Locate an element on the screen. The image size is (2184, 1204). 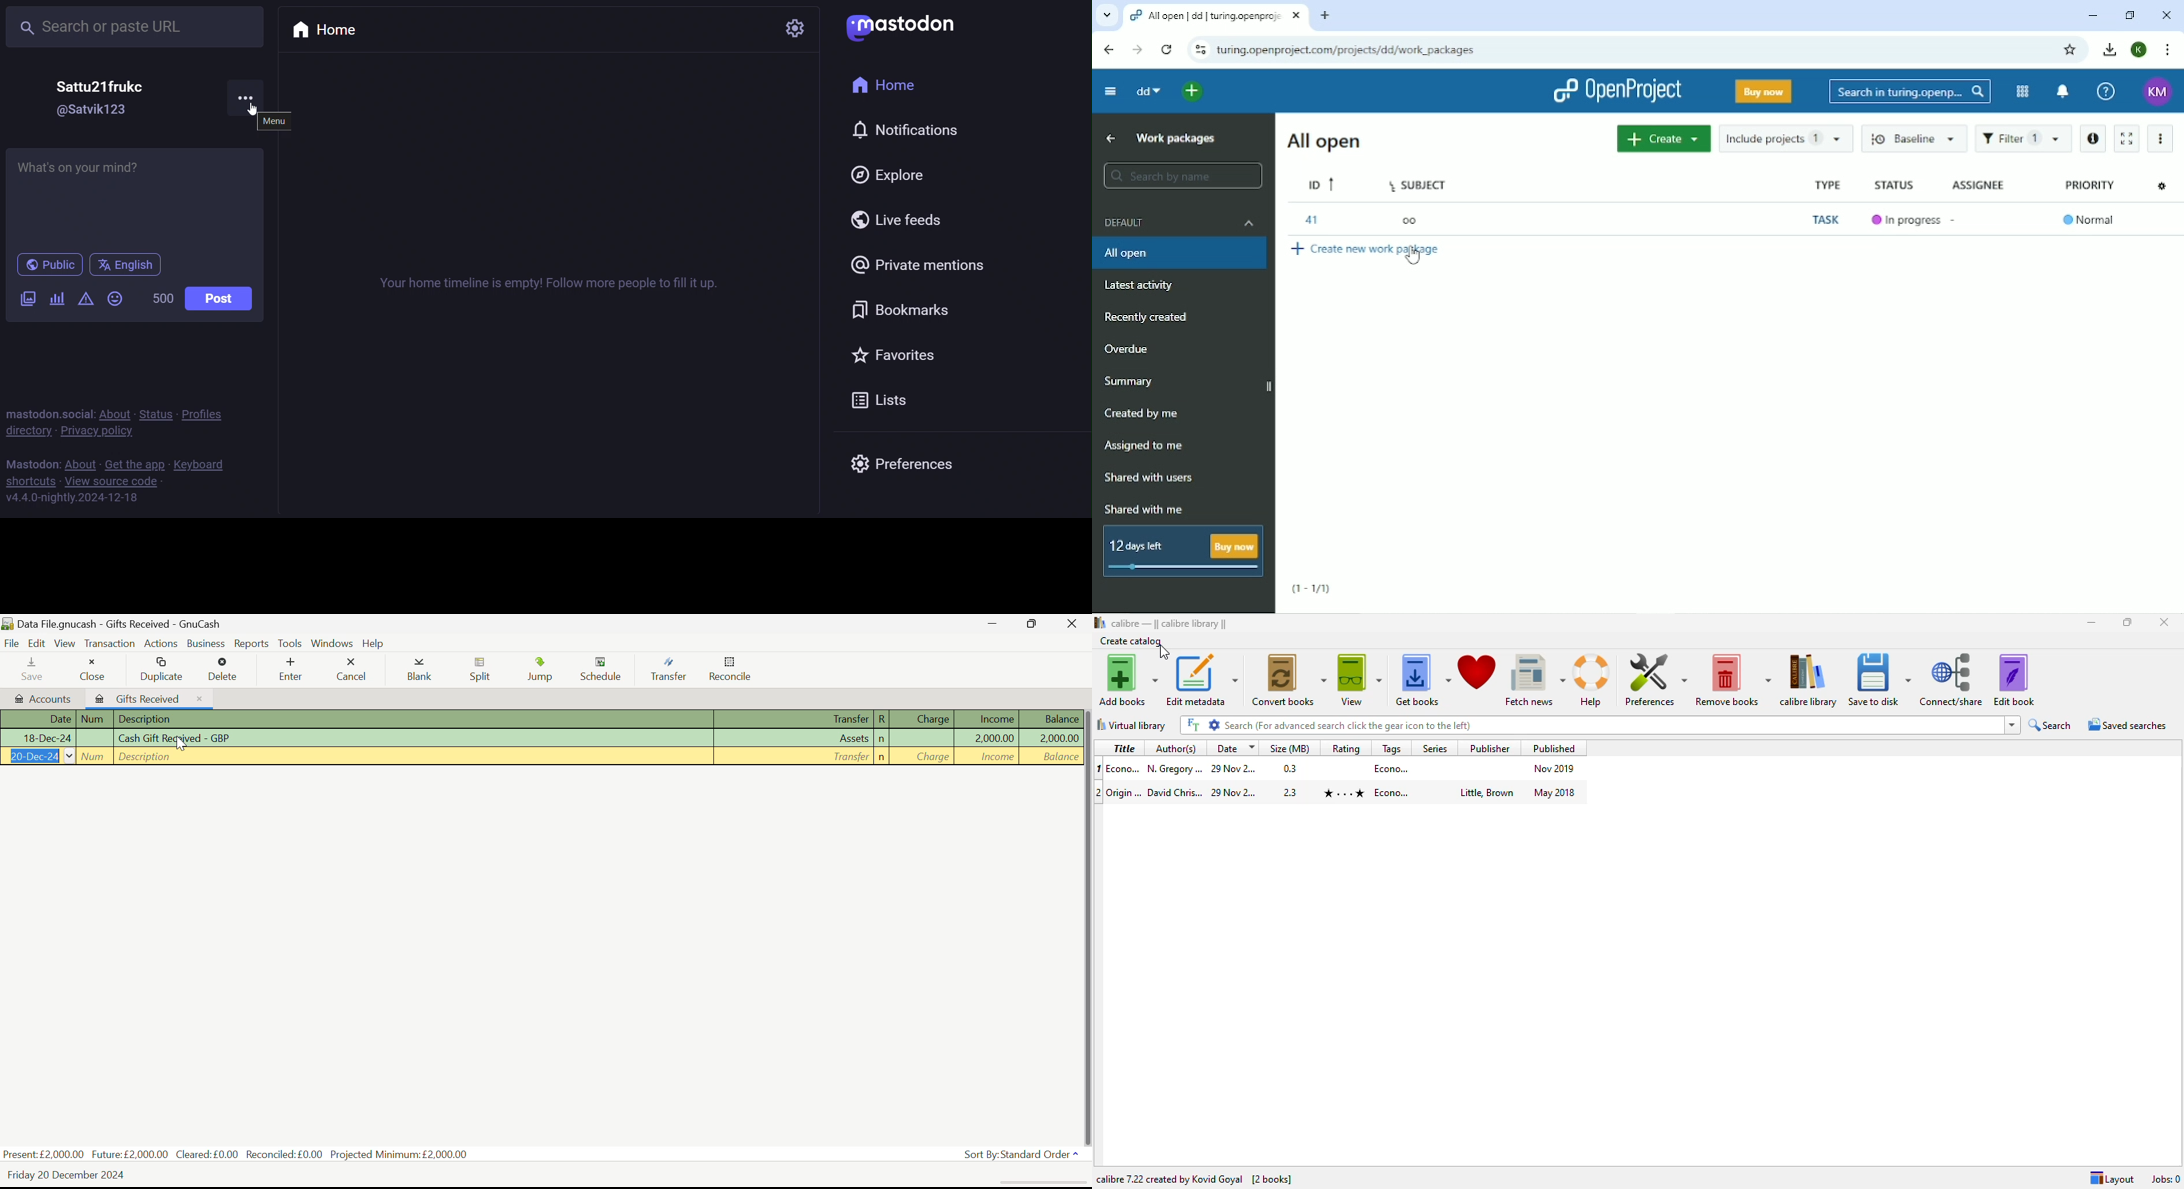
Overdue is located at coordinates (1126, 347).